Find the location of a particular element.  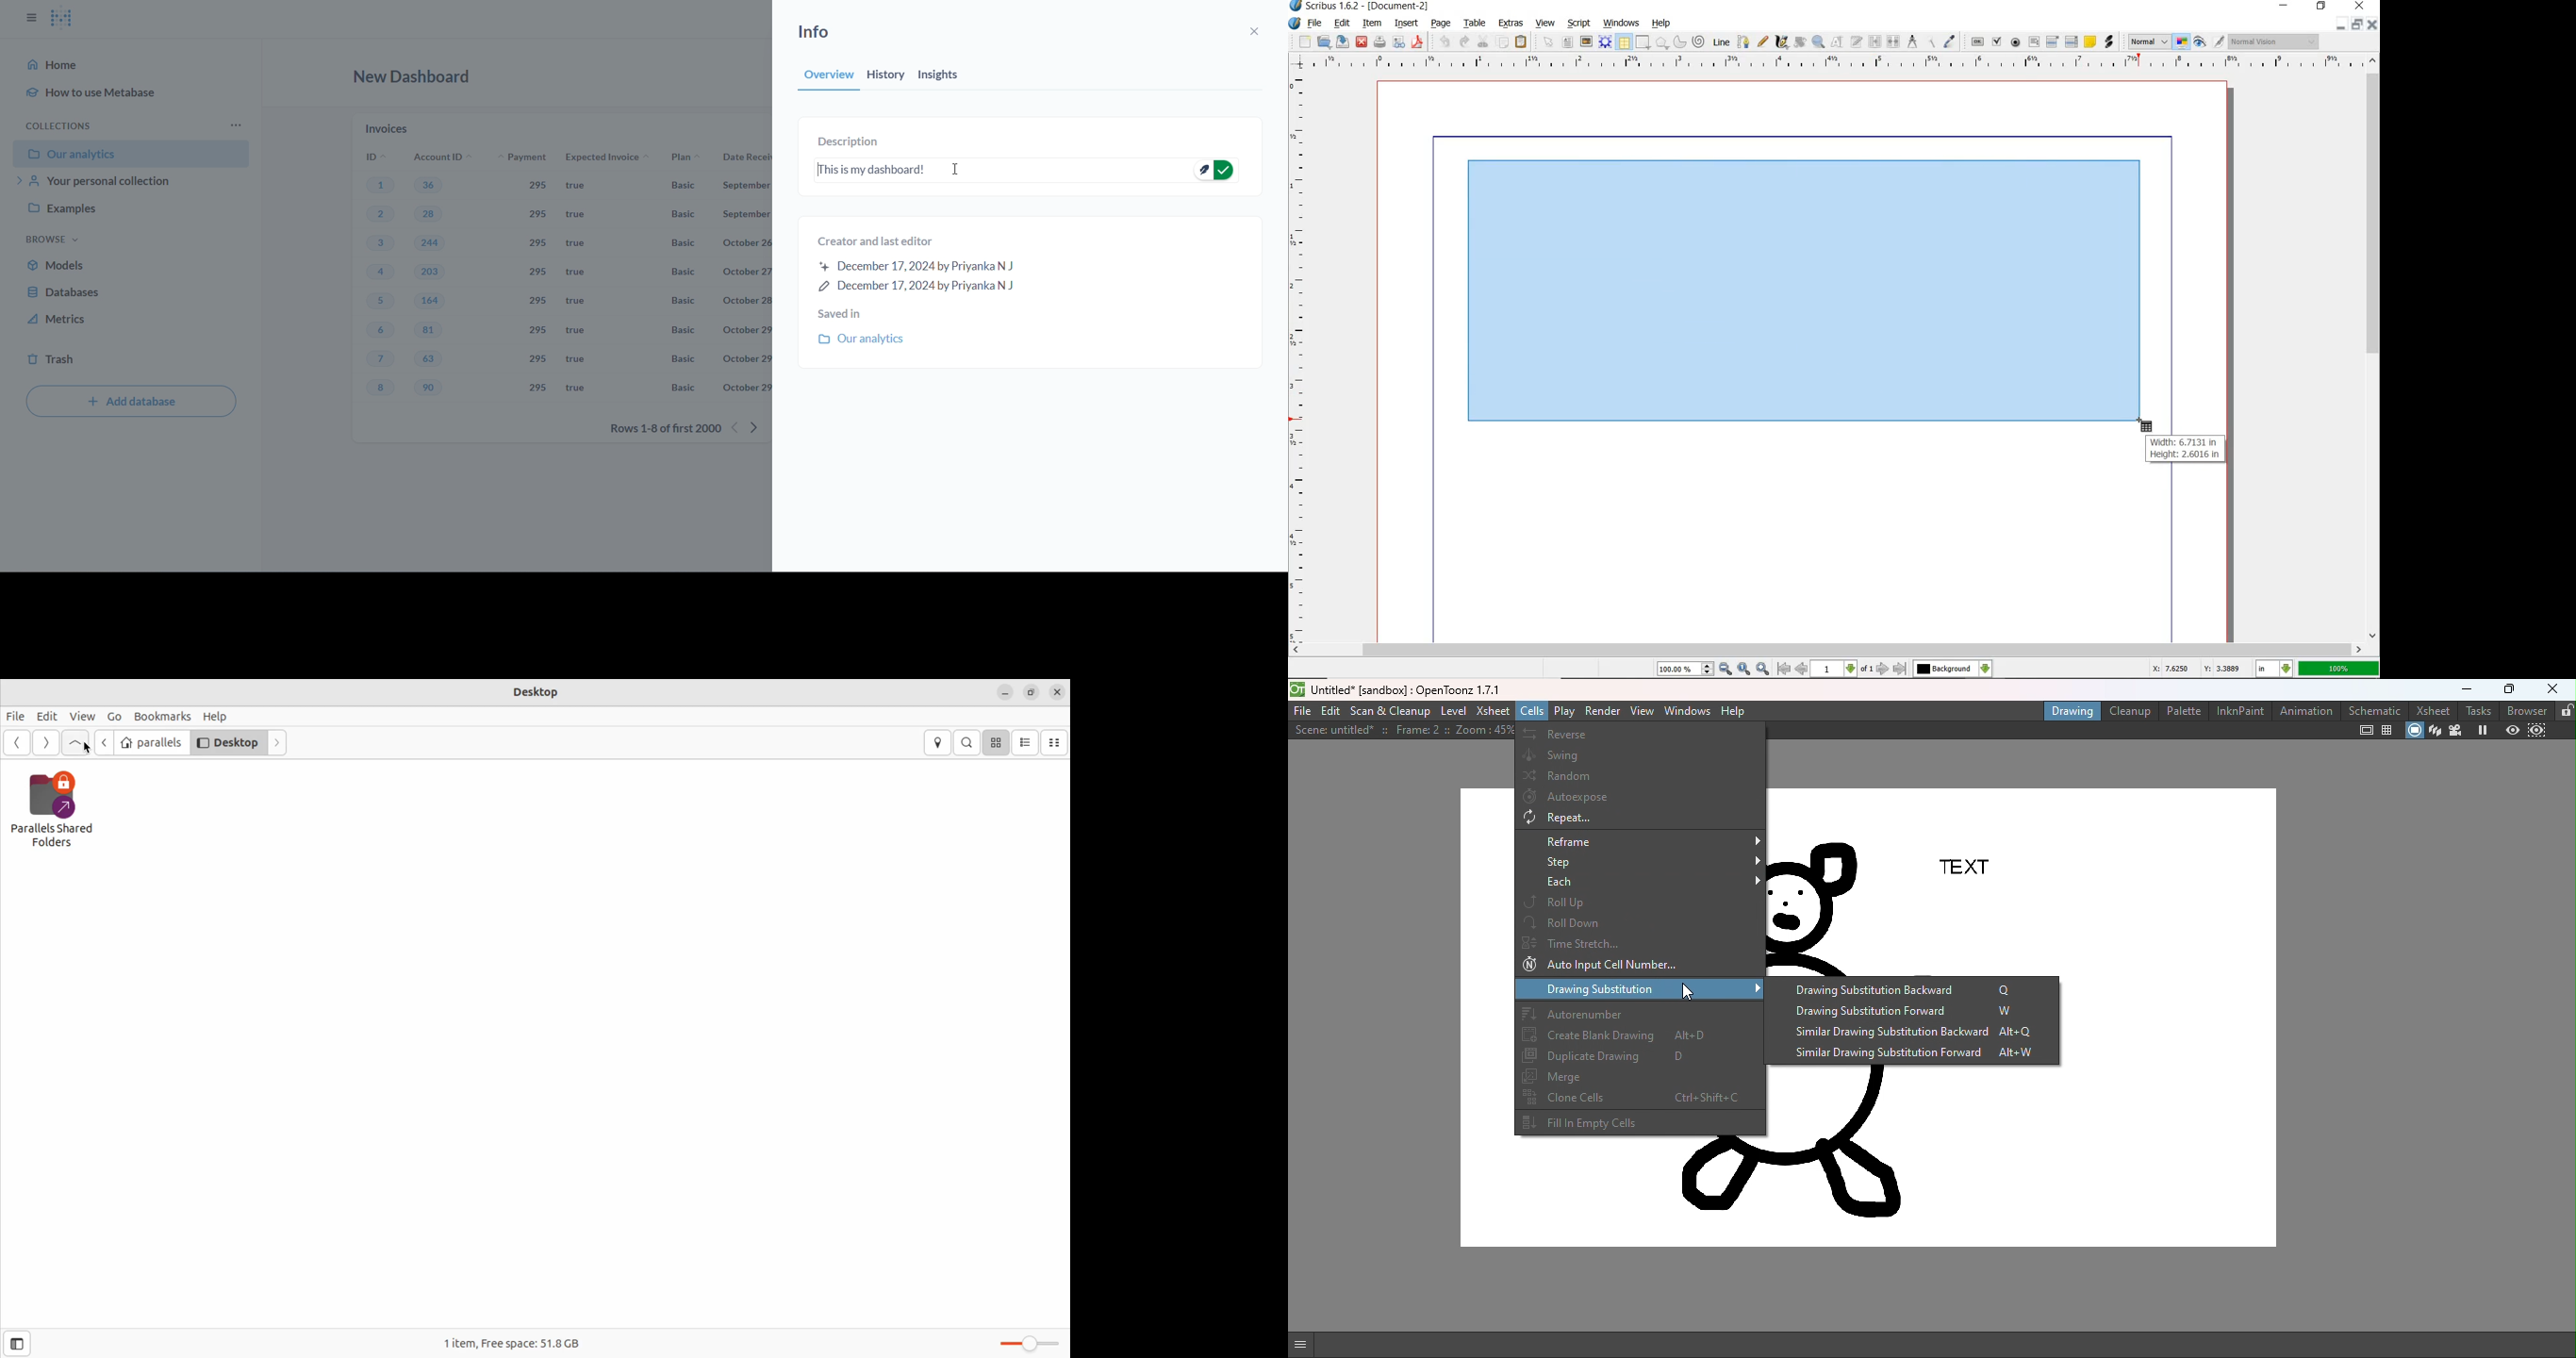

pdf list box is located at coordinates (2072, 41).